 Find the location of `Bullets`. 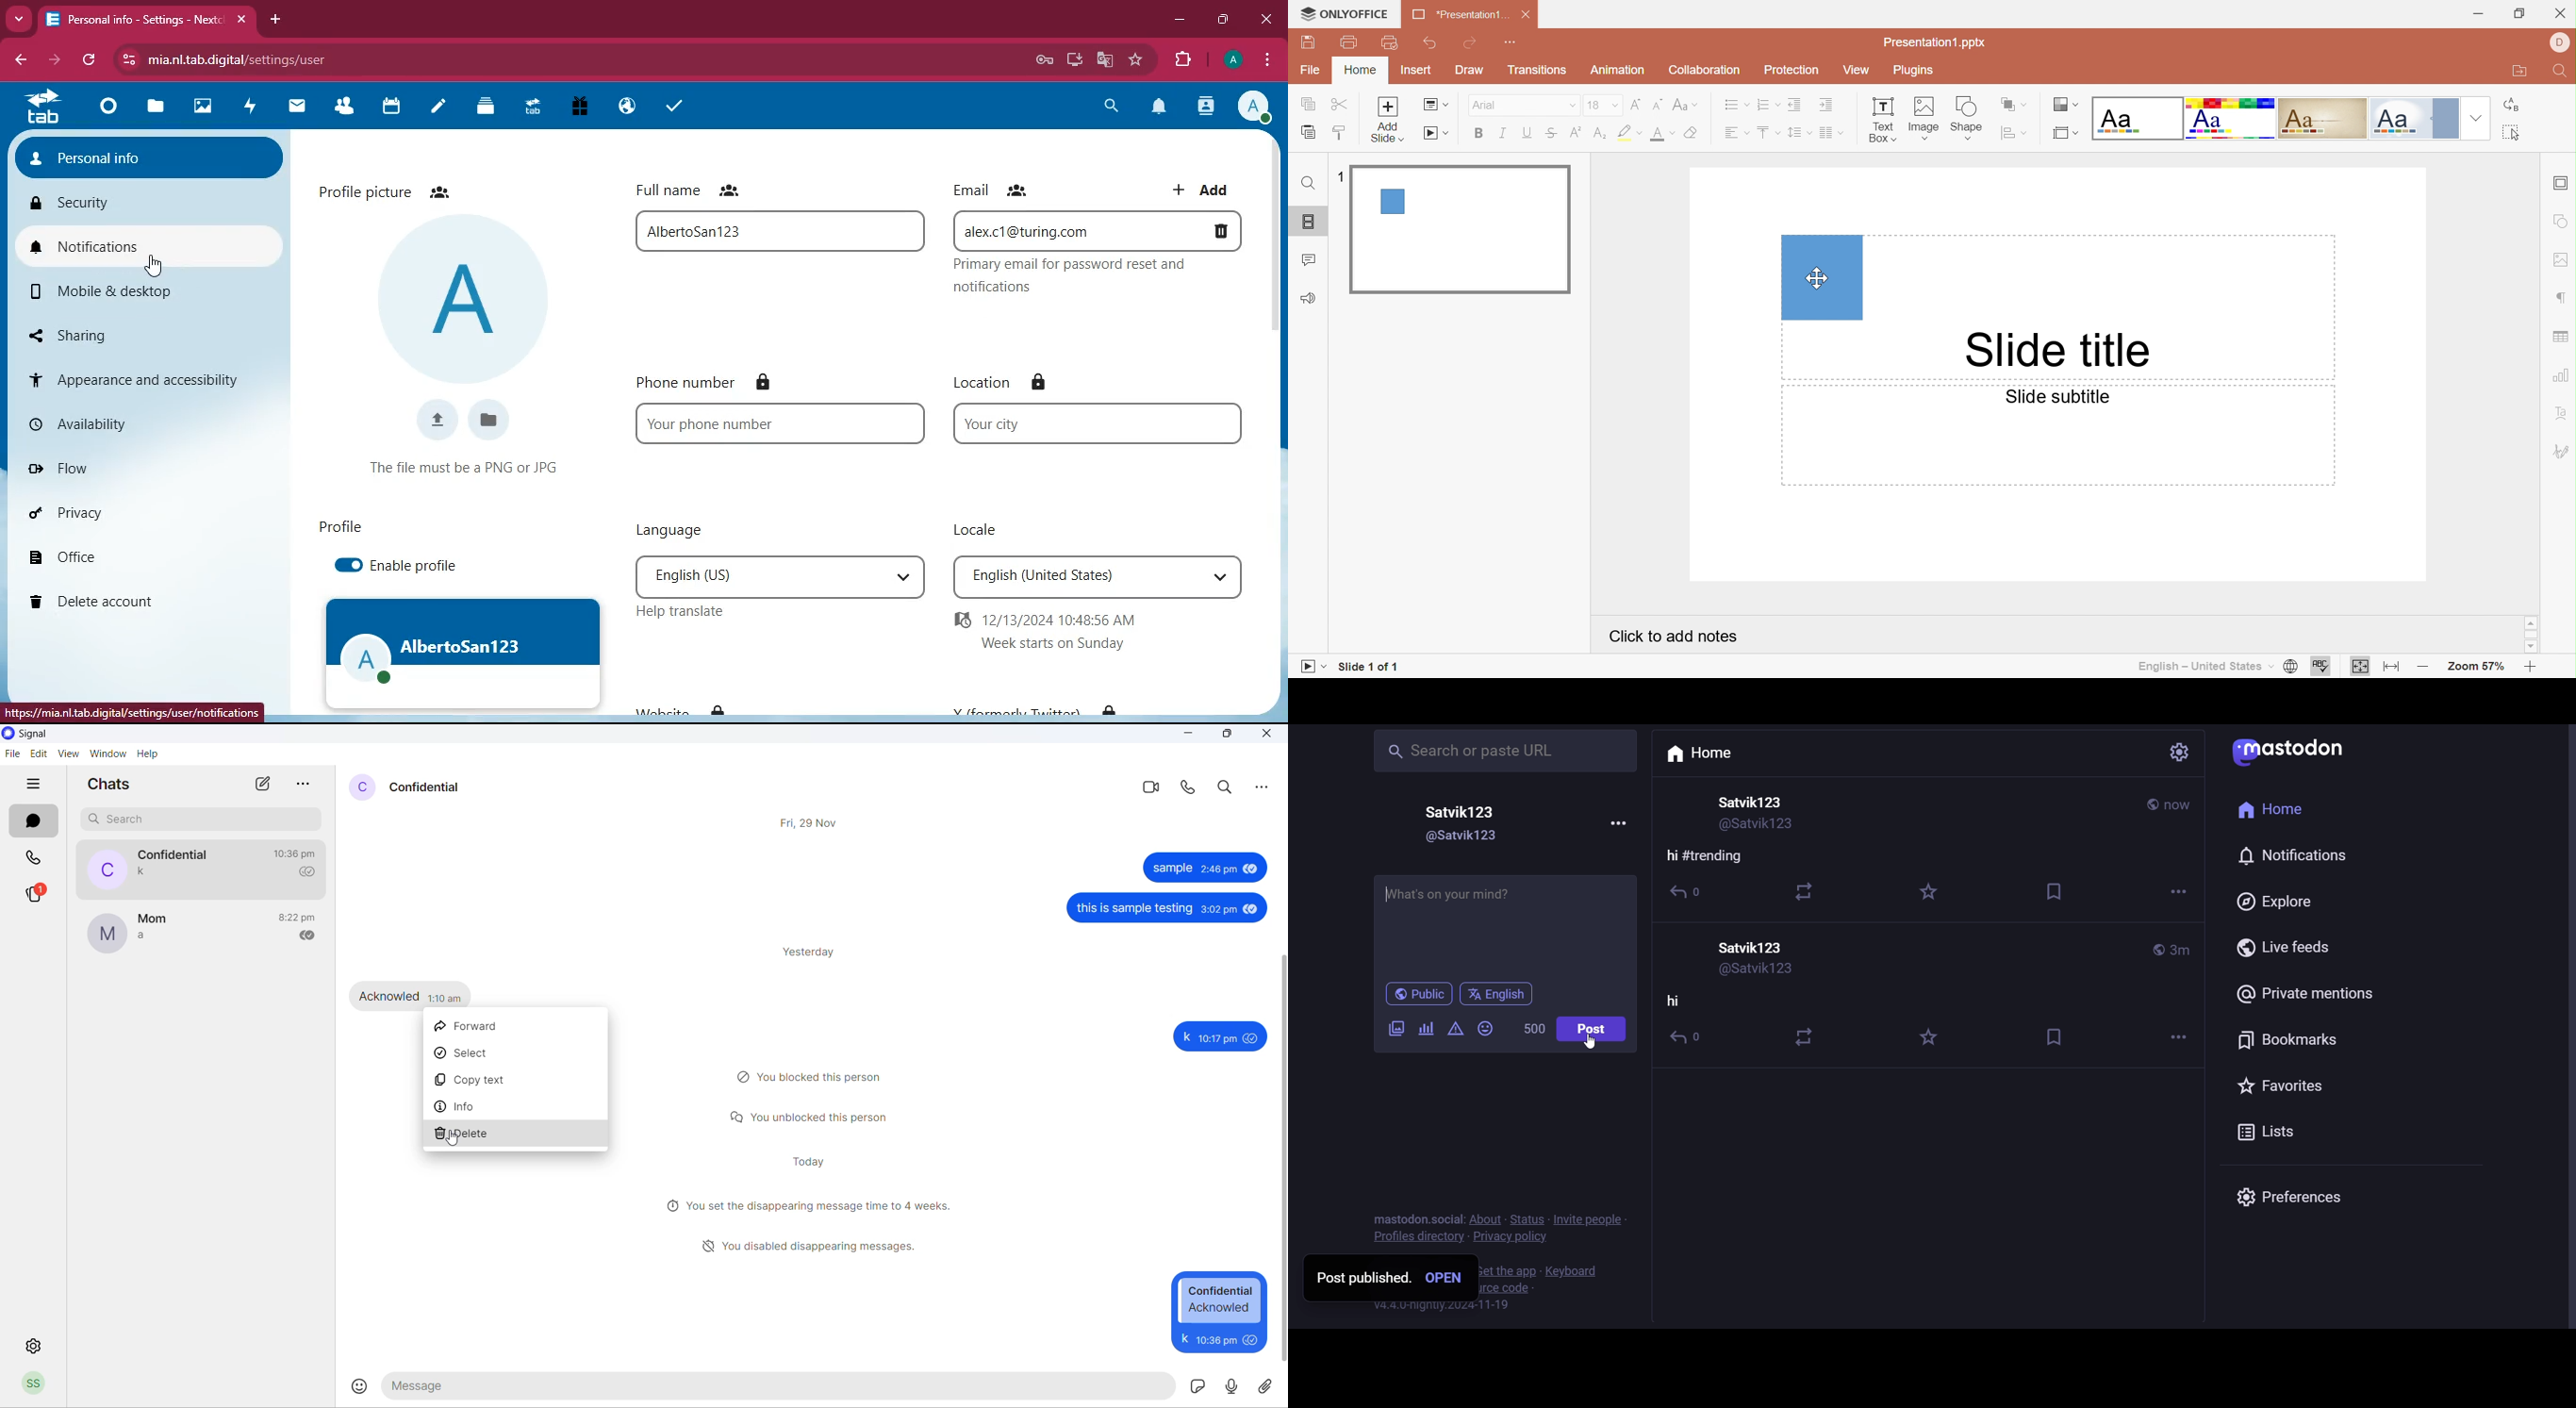

Bullets is located at coordinates (1736, 105).